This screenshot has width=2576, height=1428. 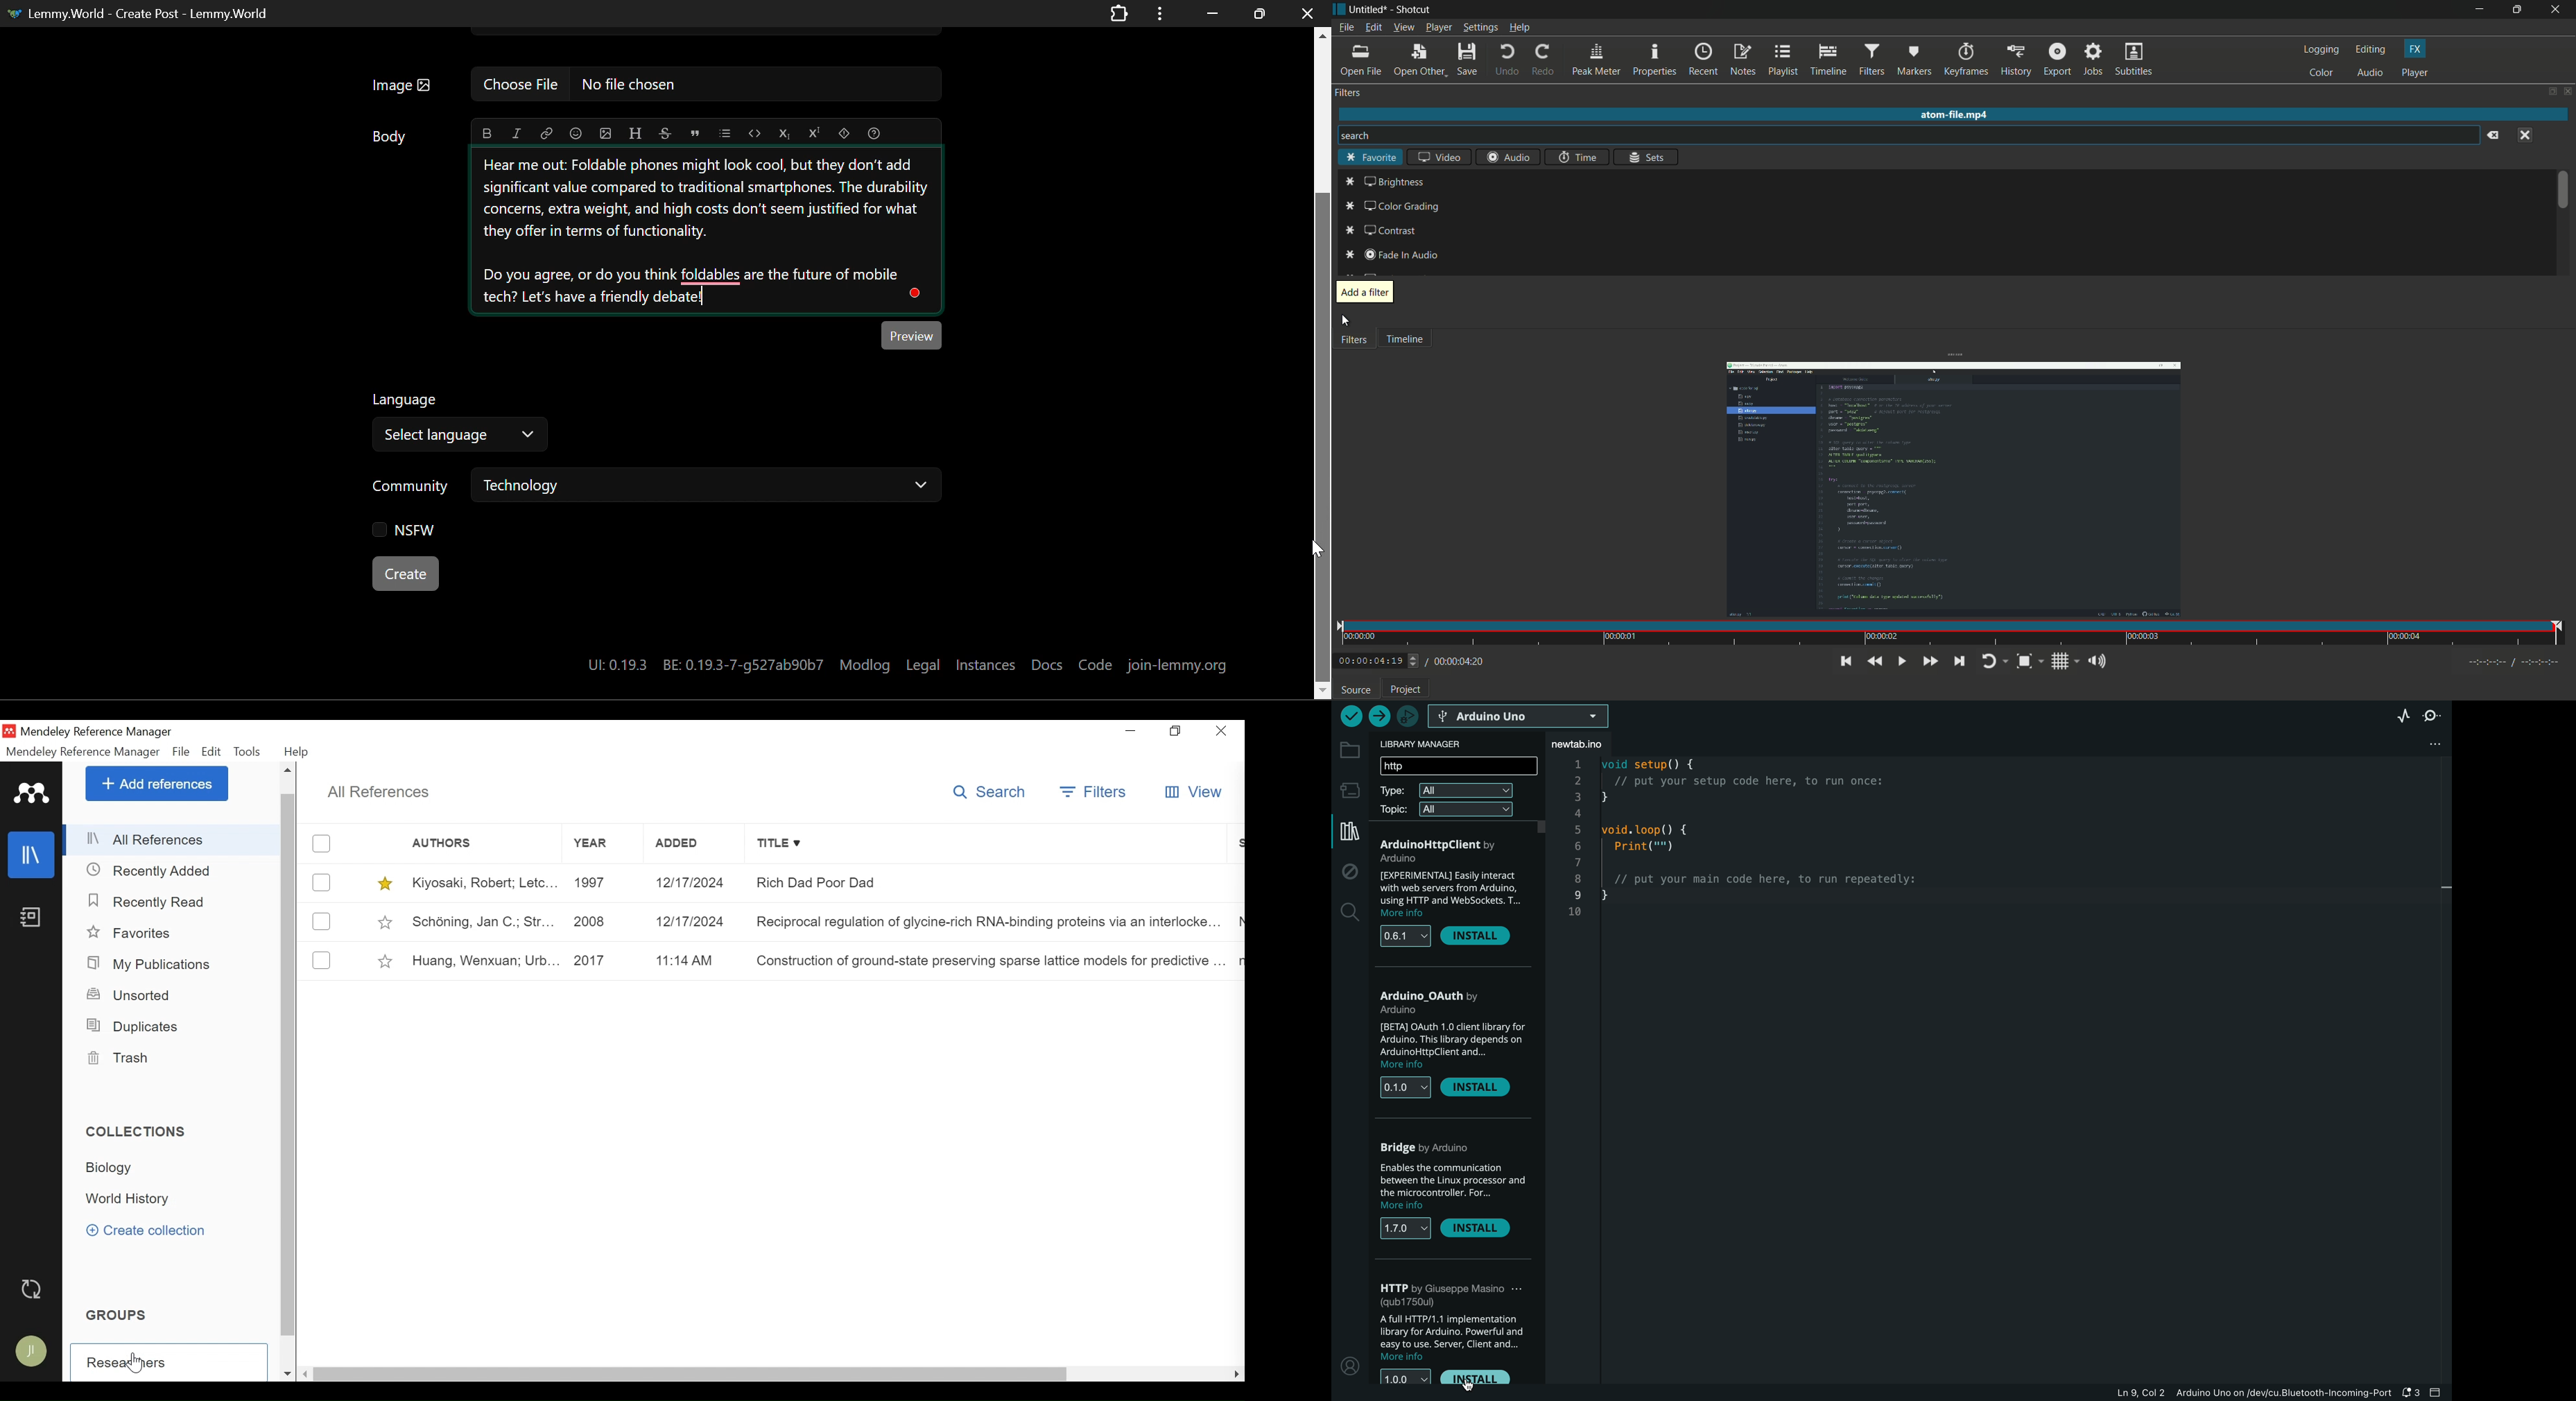 What do you see at coordinates (1322, 555) in the screenshot?
I see `DRAG_TO Cursor Position` at bounding box center [1322, 555].